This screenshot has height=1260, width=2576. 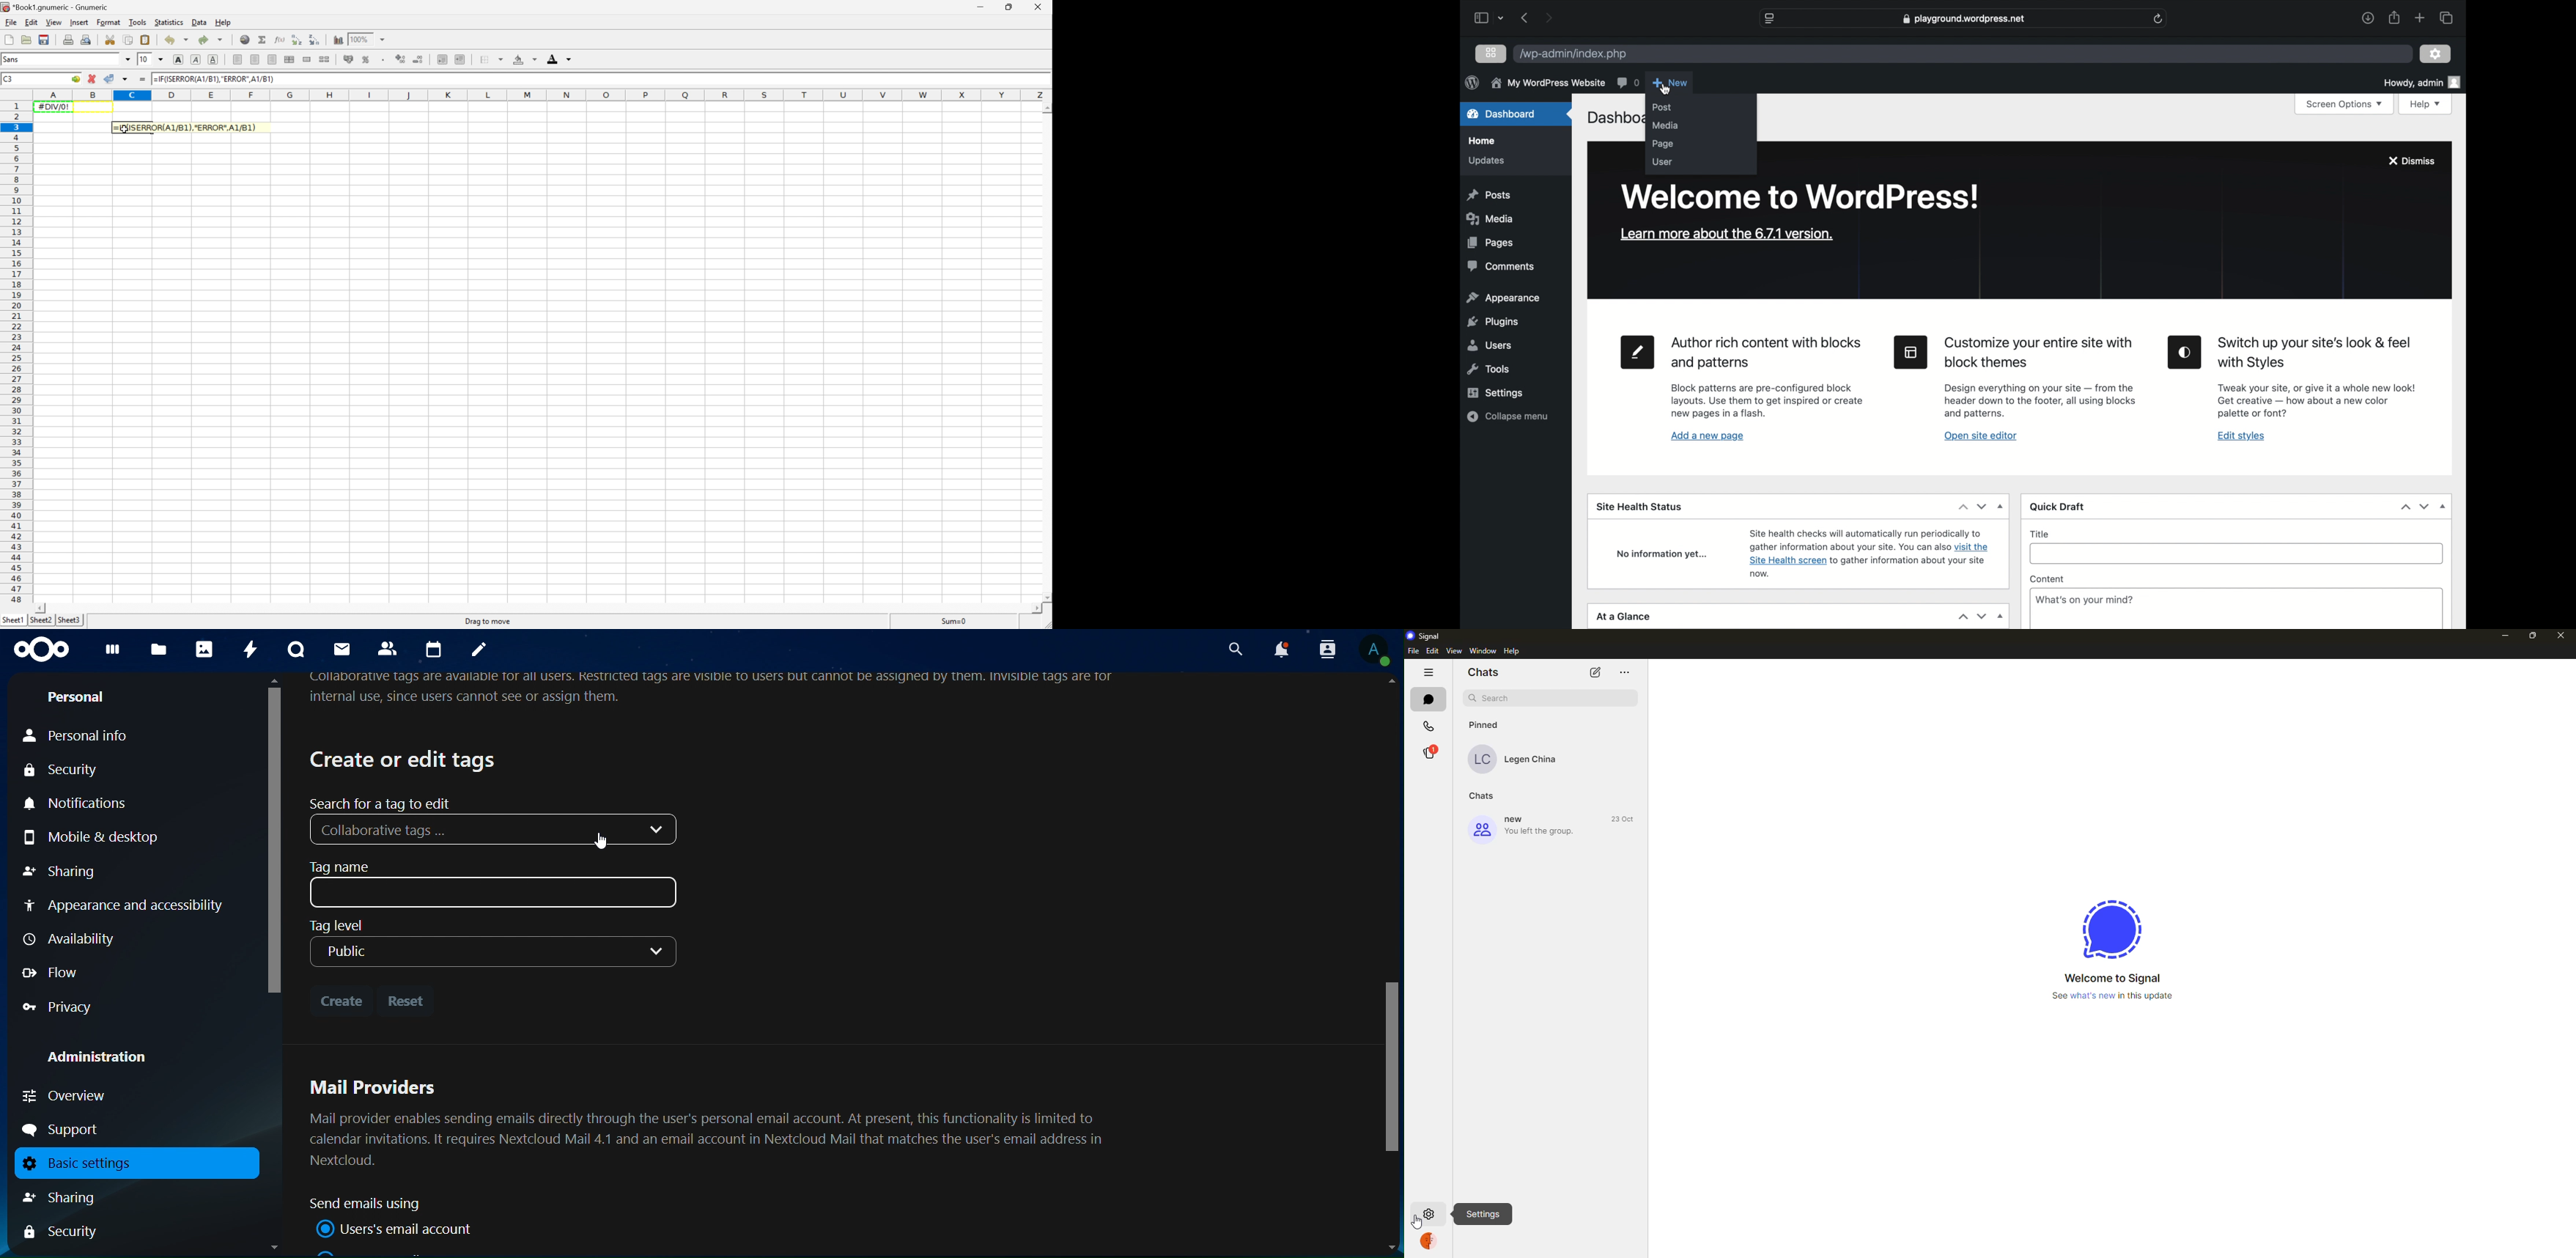 What do you see at coordinates (341, 998) in the screenshot?
I see `create` at bounding box center [341, 998].